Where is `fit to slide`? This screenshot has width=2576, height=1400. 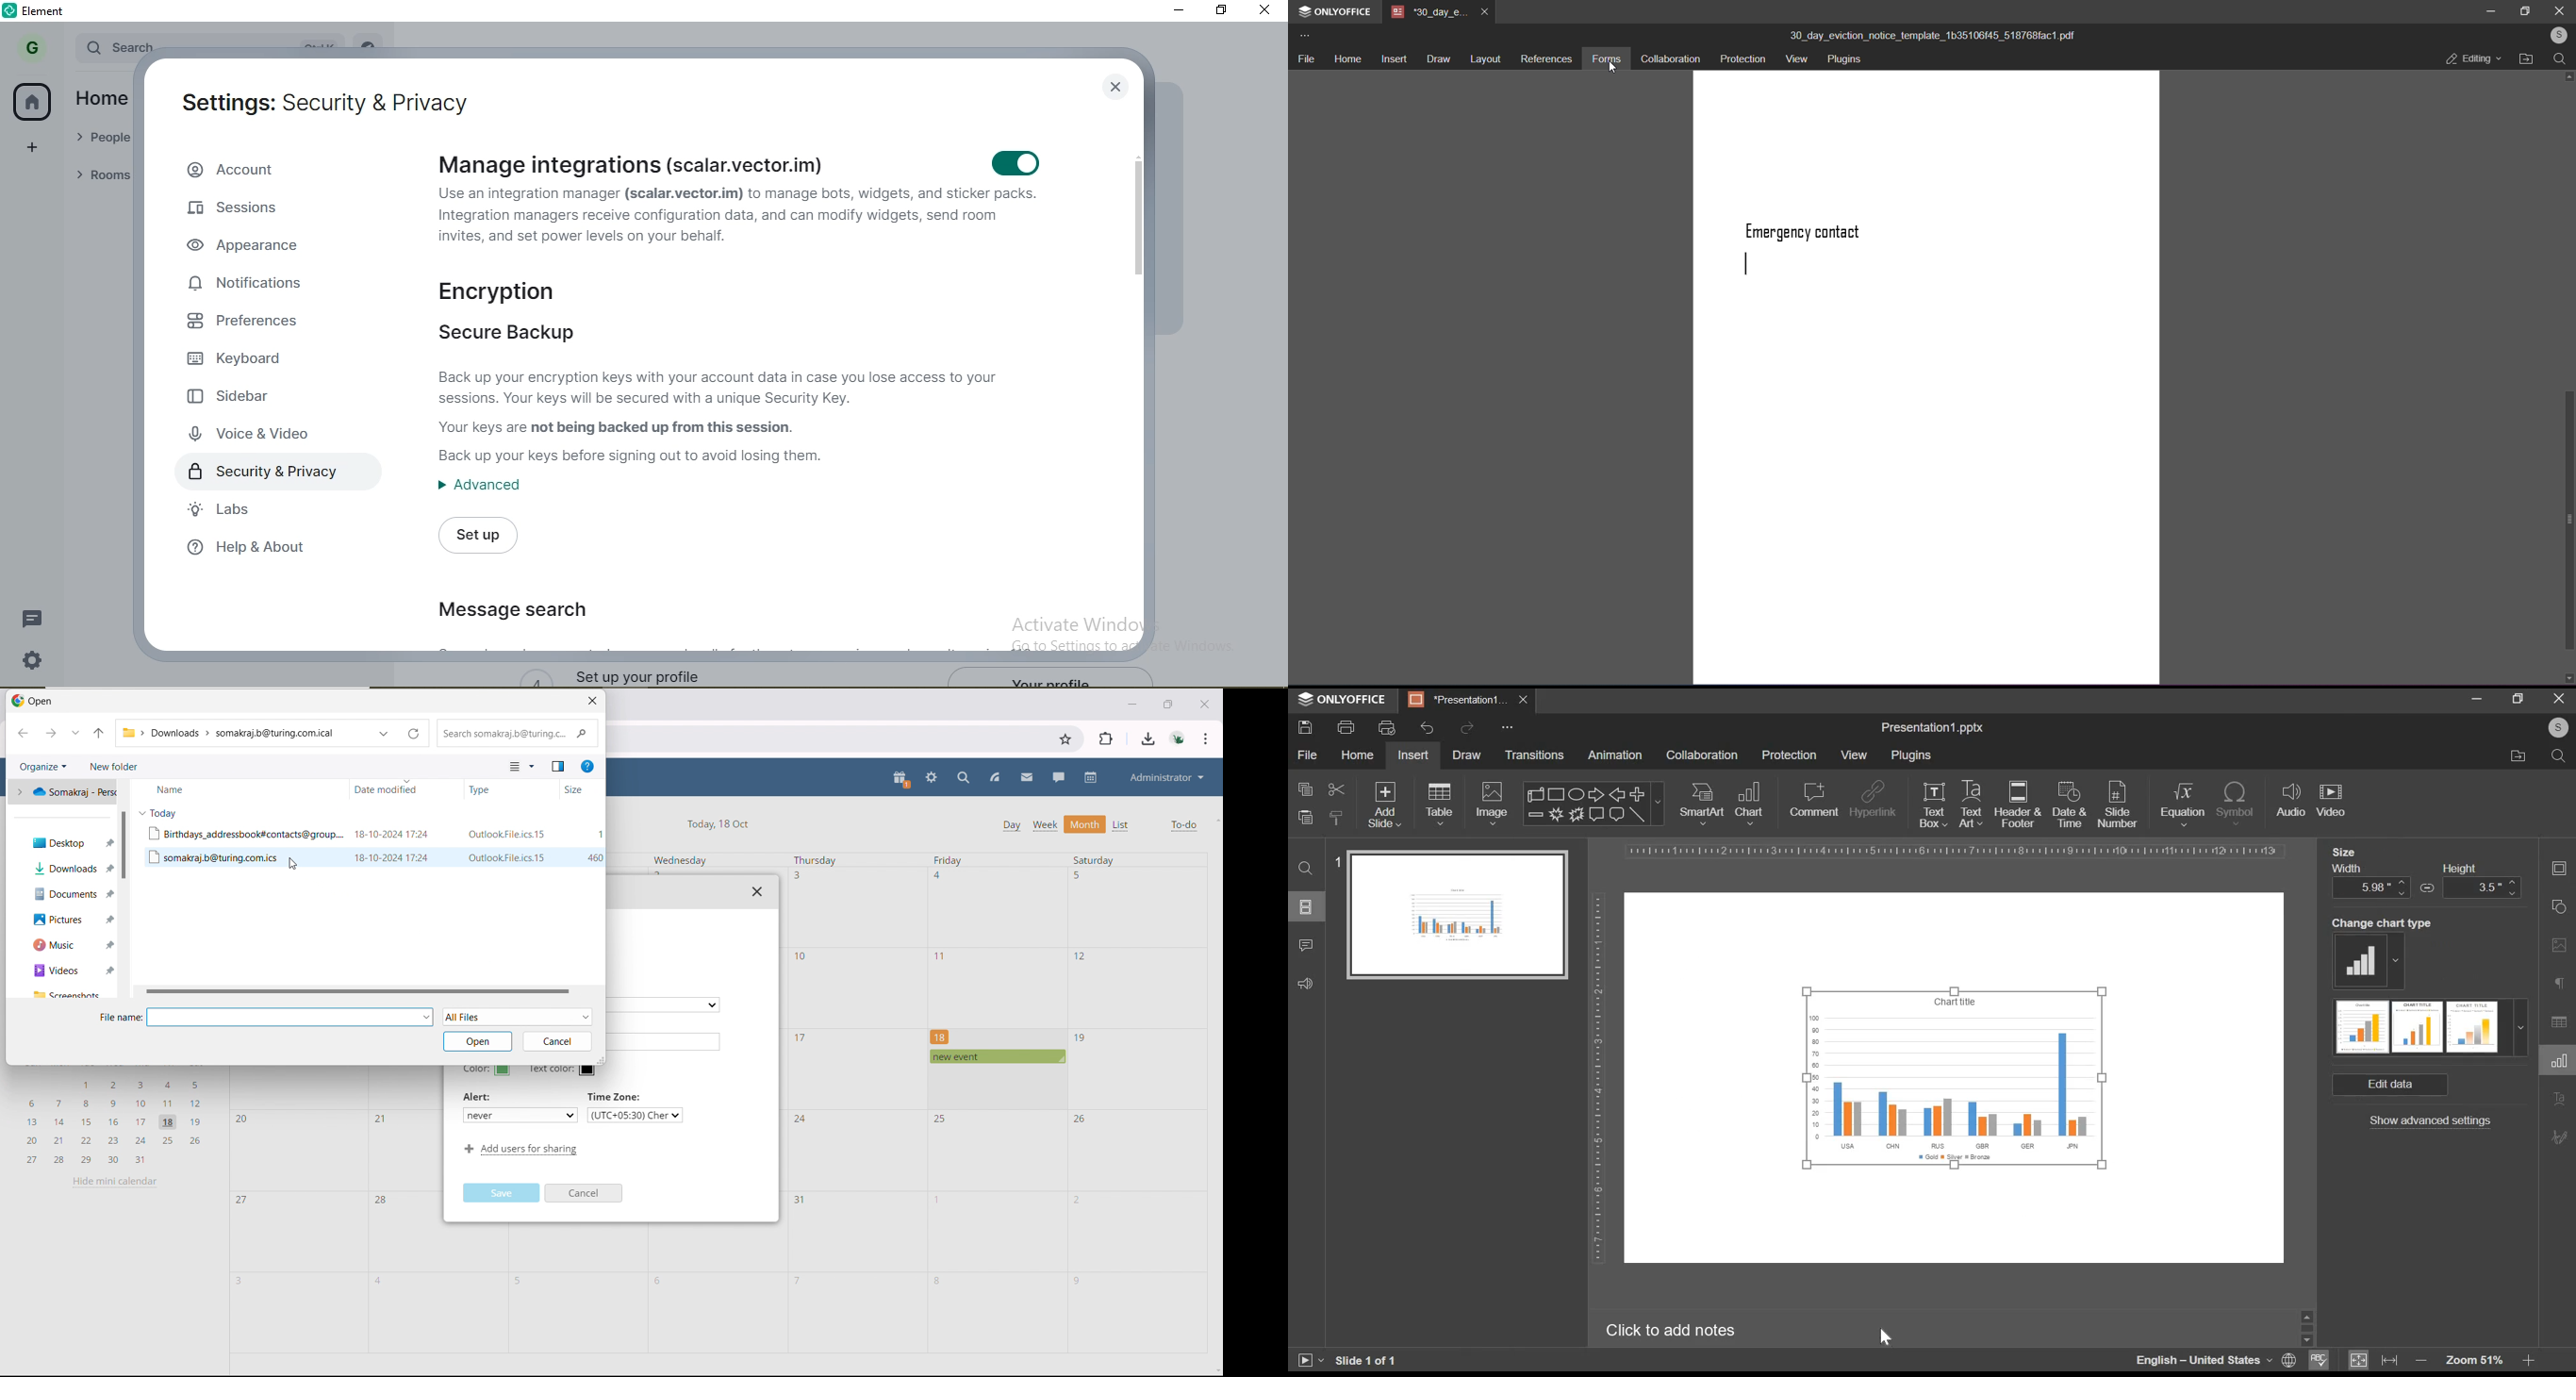
fit to slide is located at coordinates (2358, 1361).